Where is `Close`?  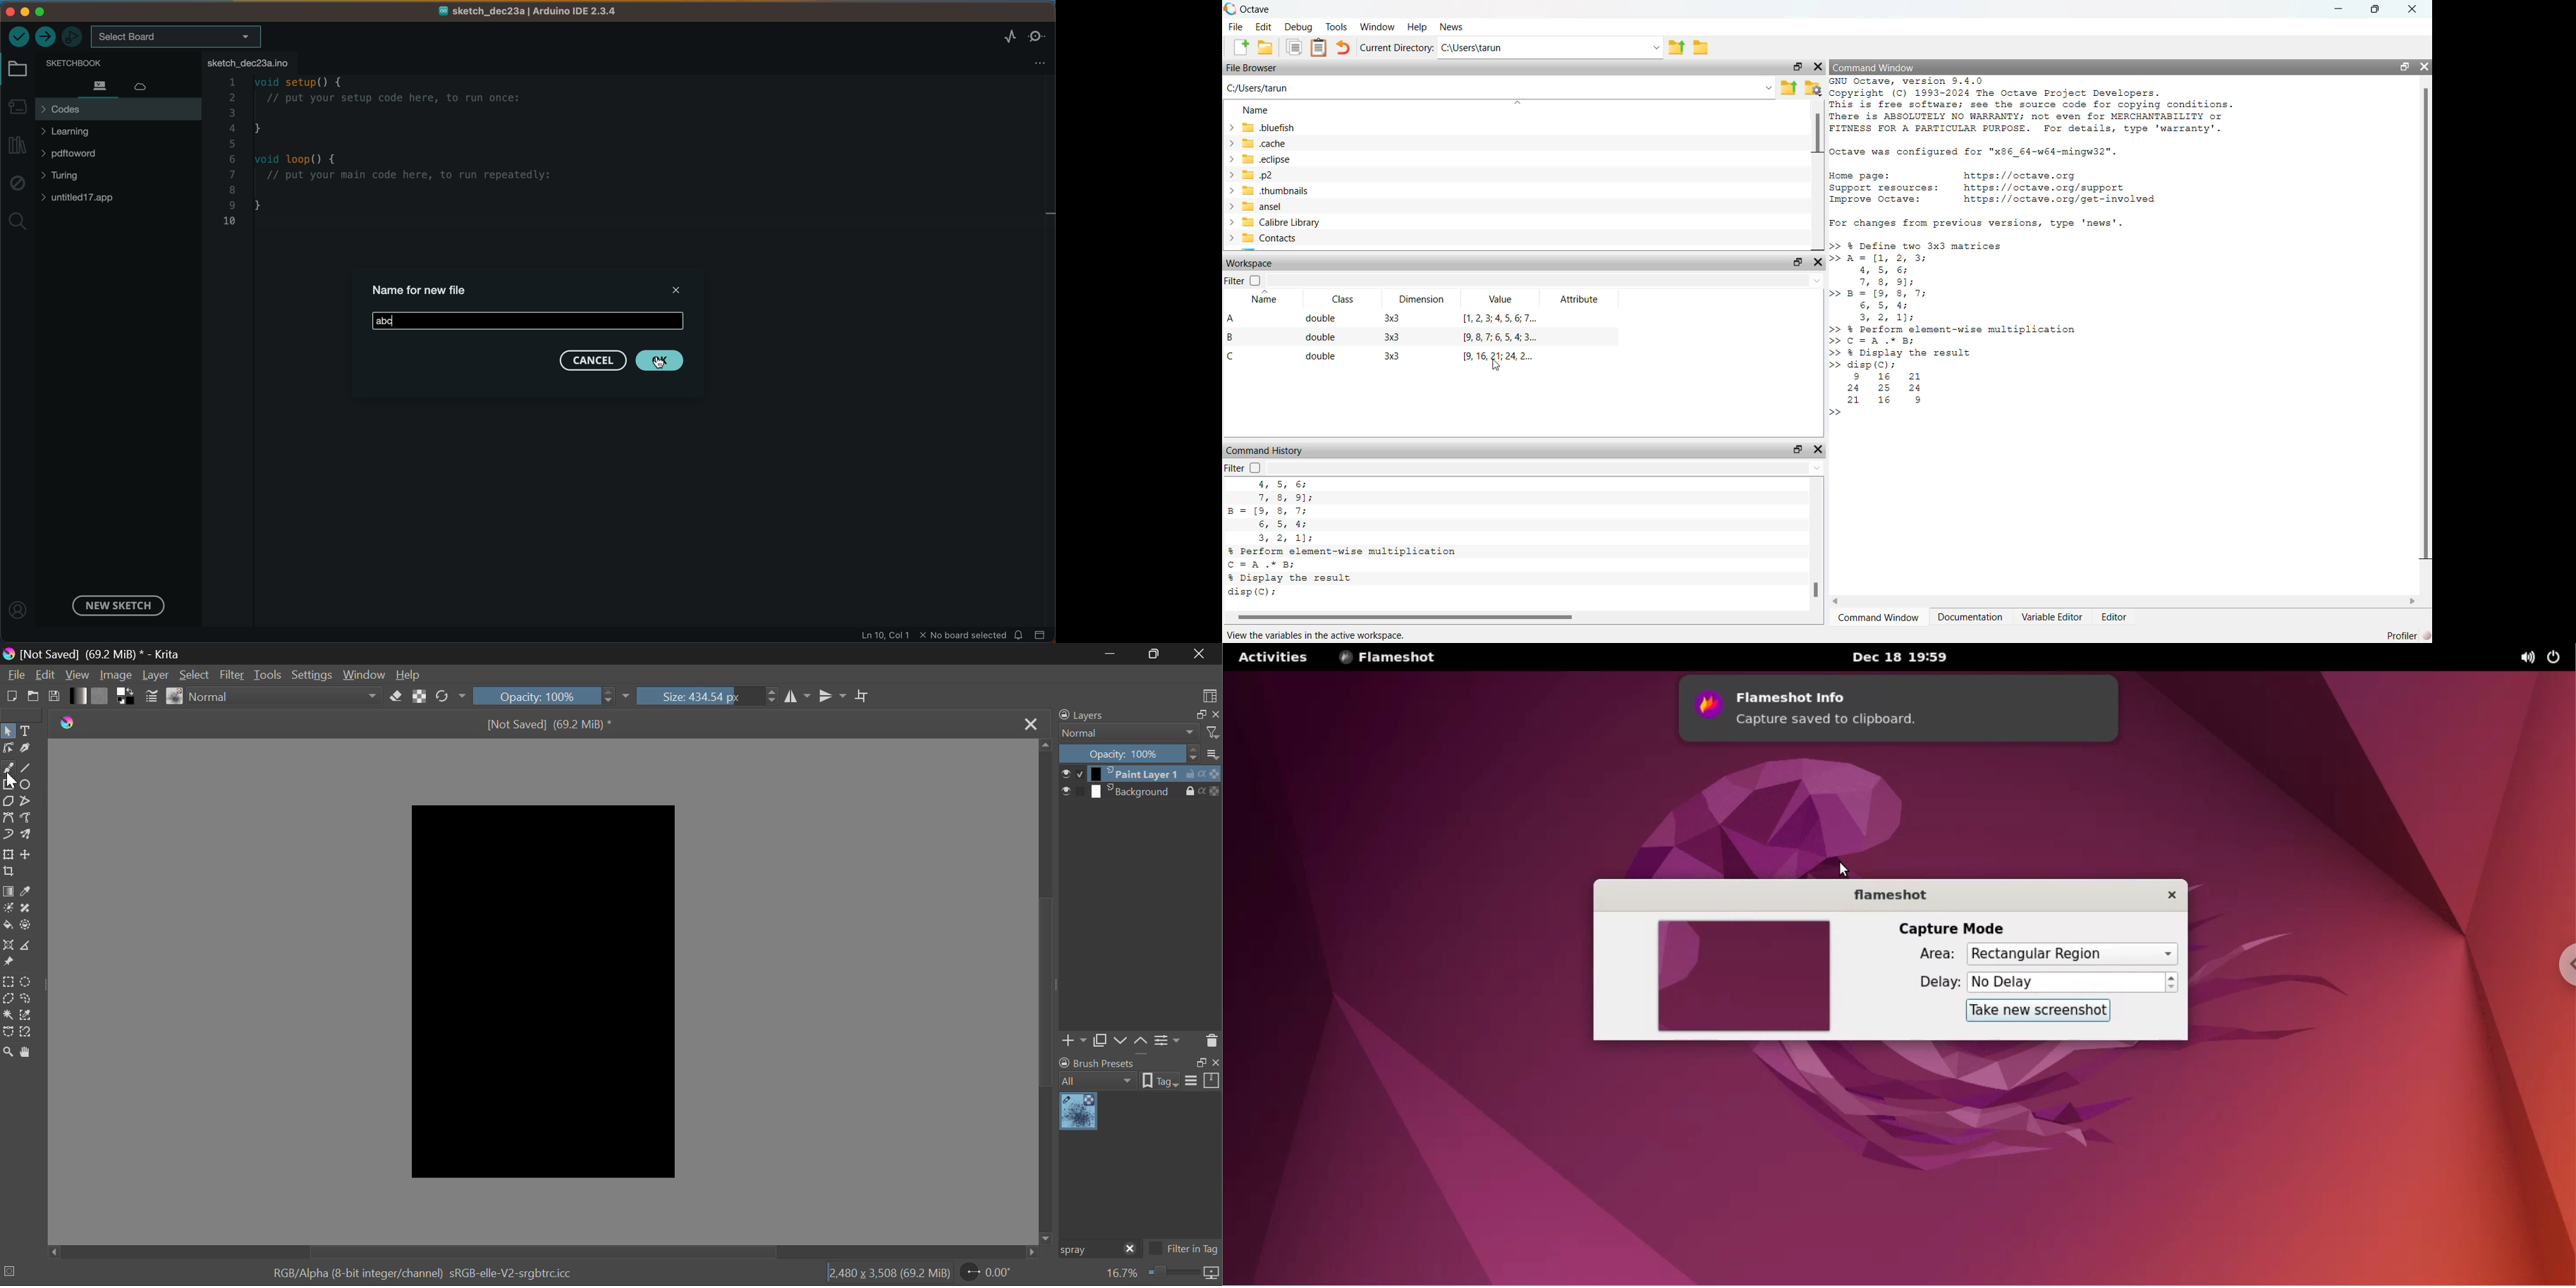 Close is located at coordinates (1031, 725).